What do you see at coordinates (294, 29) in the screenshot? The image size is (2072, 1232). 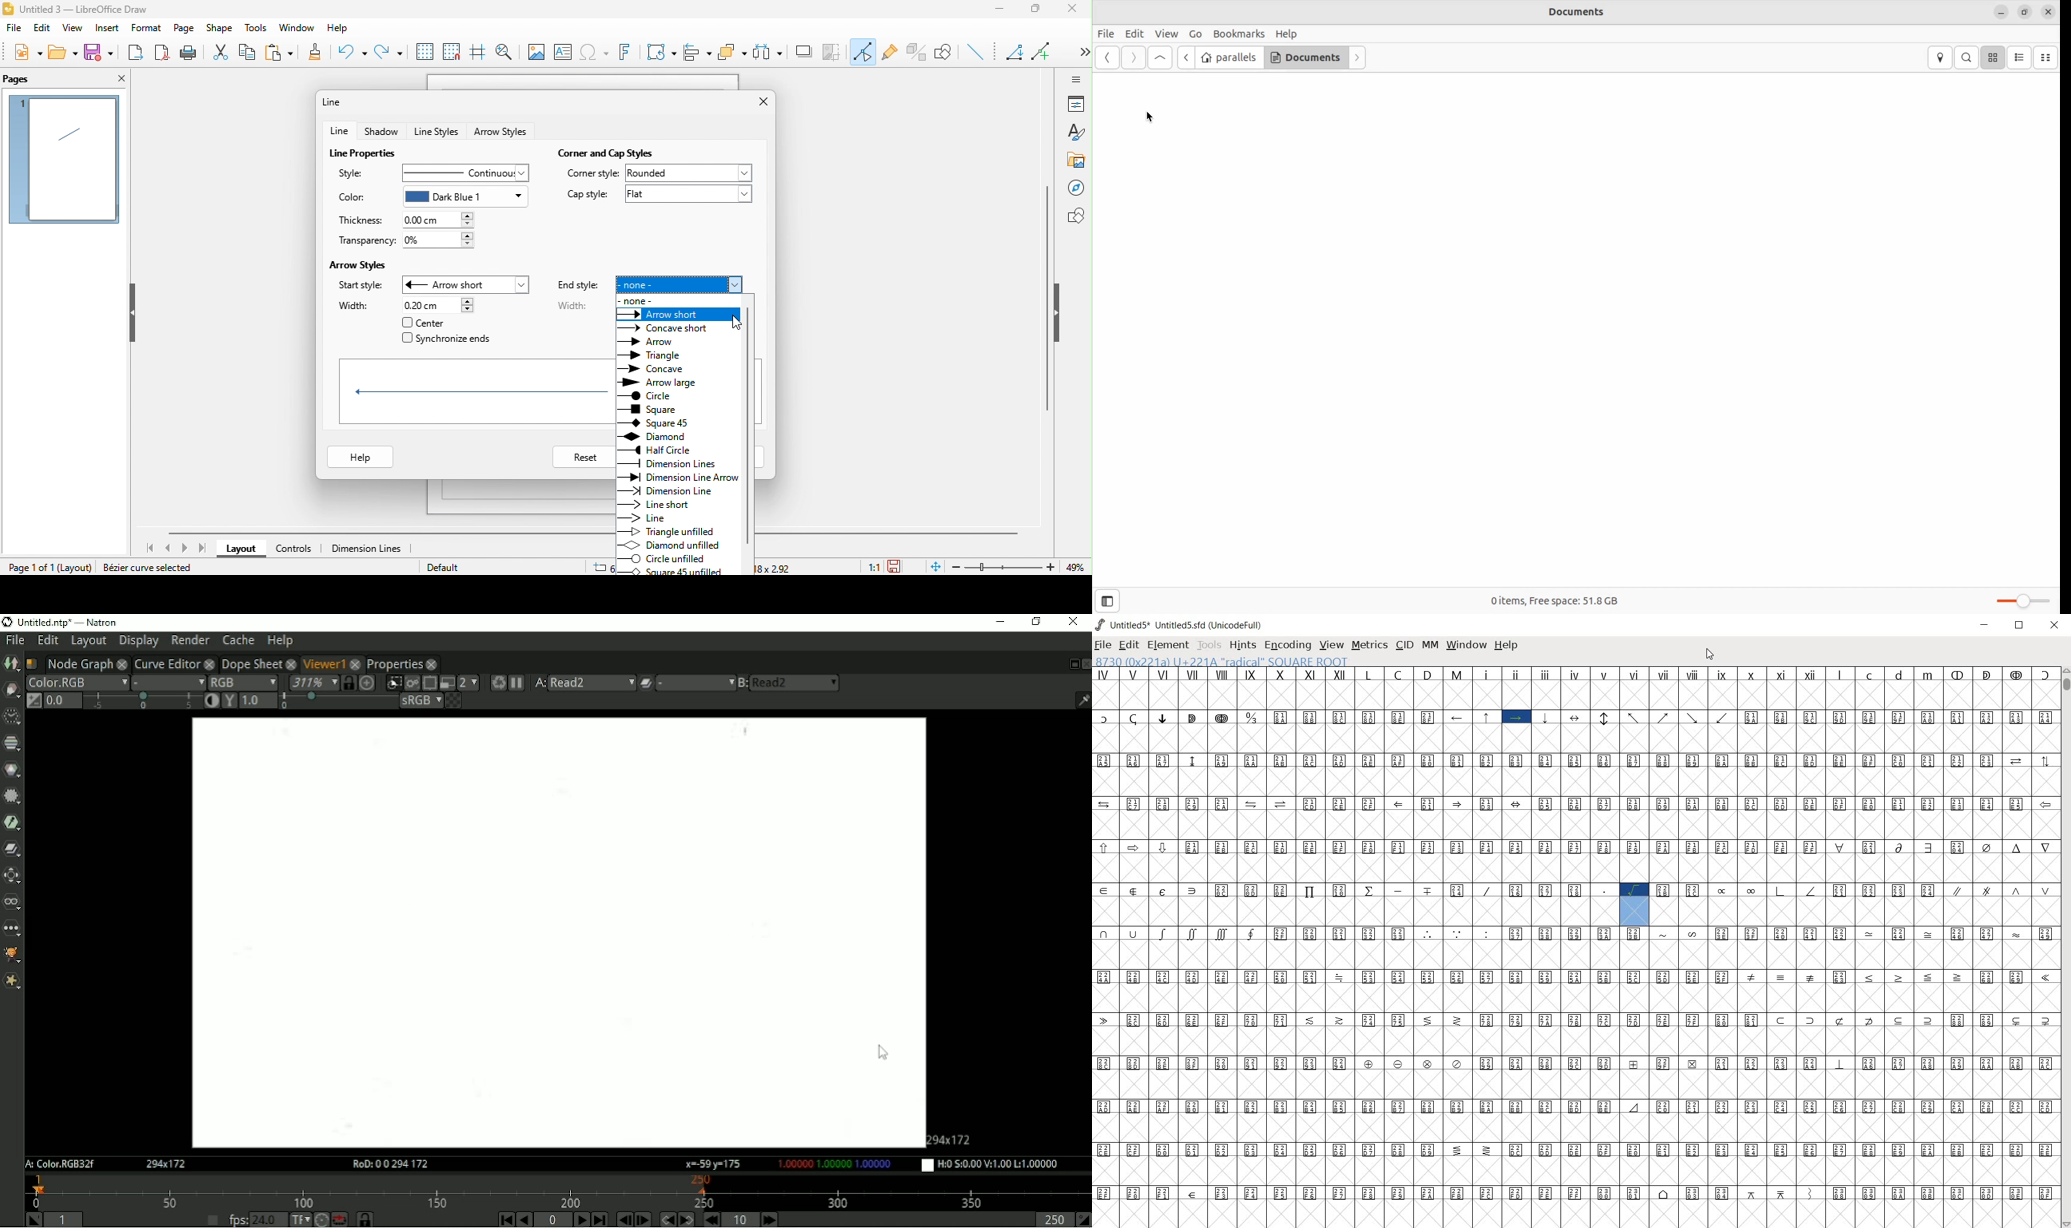 I see `window` at bounding box center [294, 29].